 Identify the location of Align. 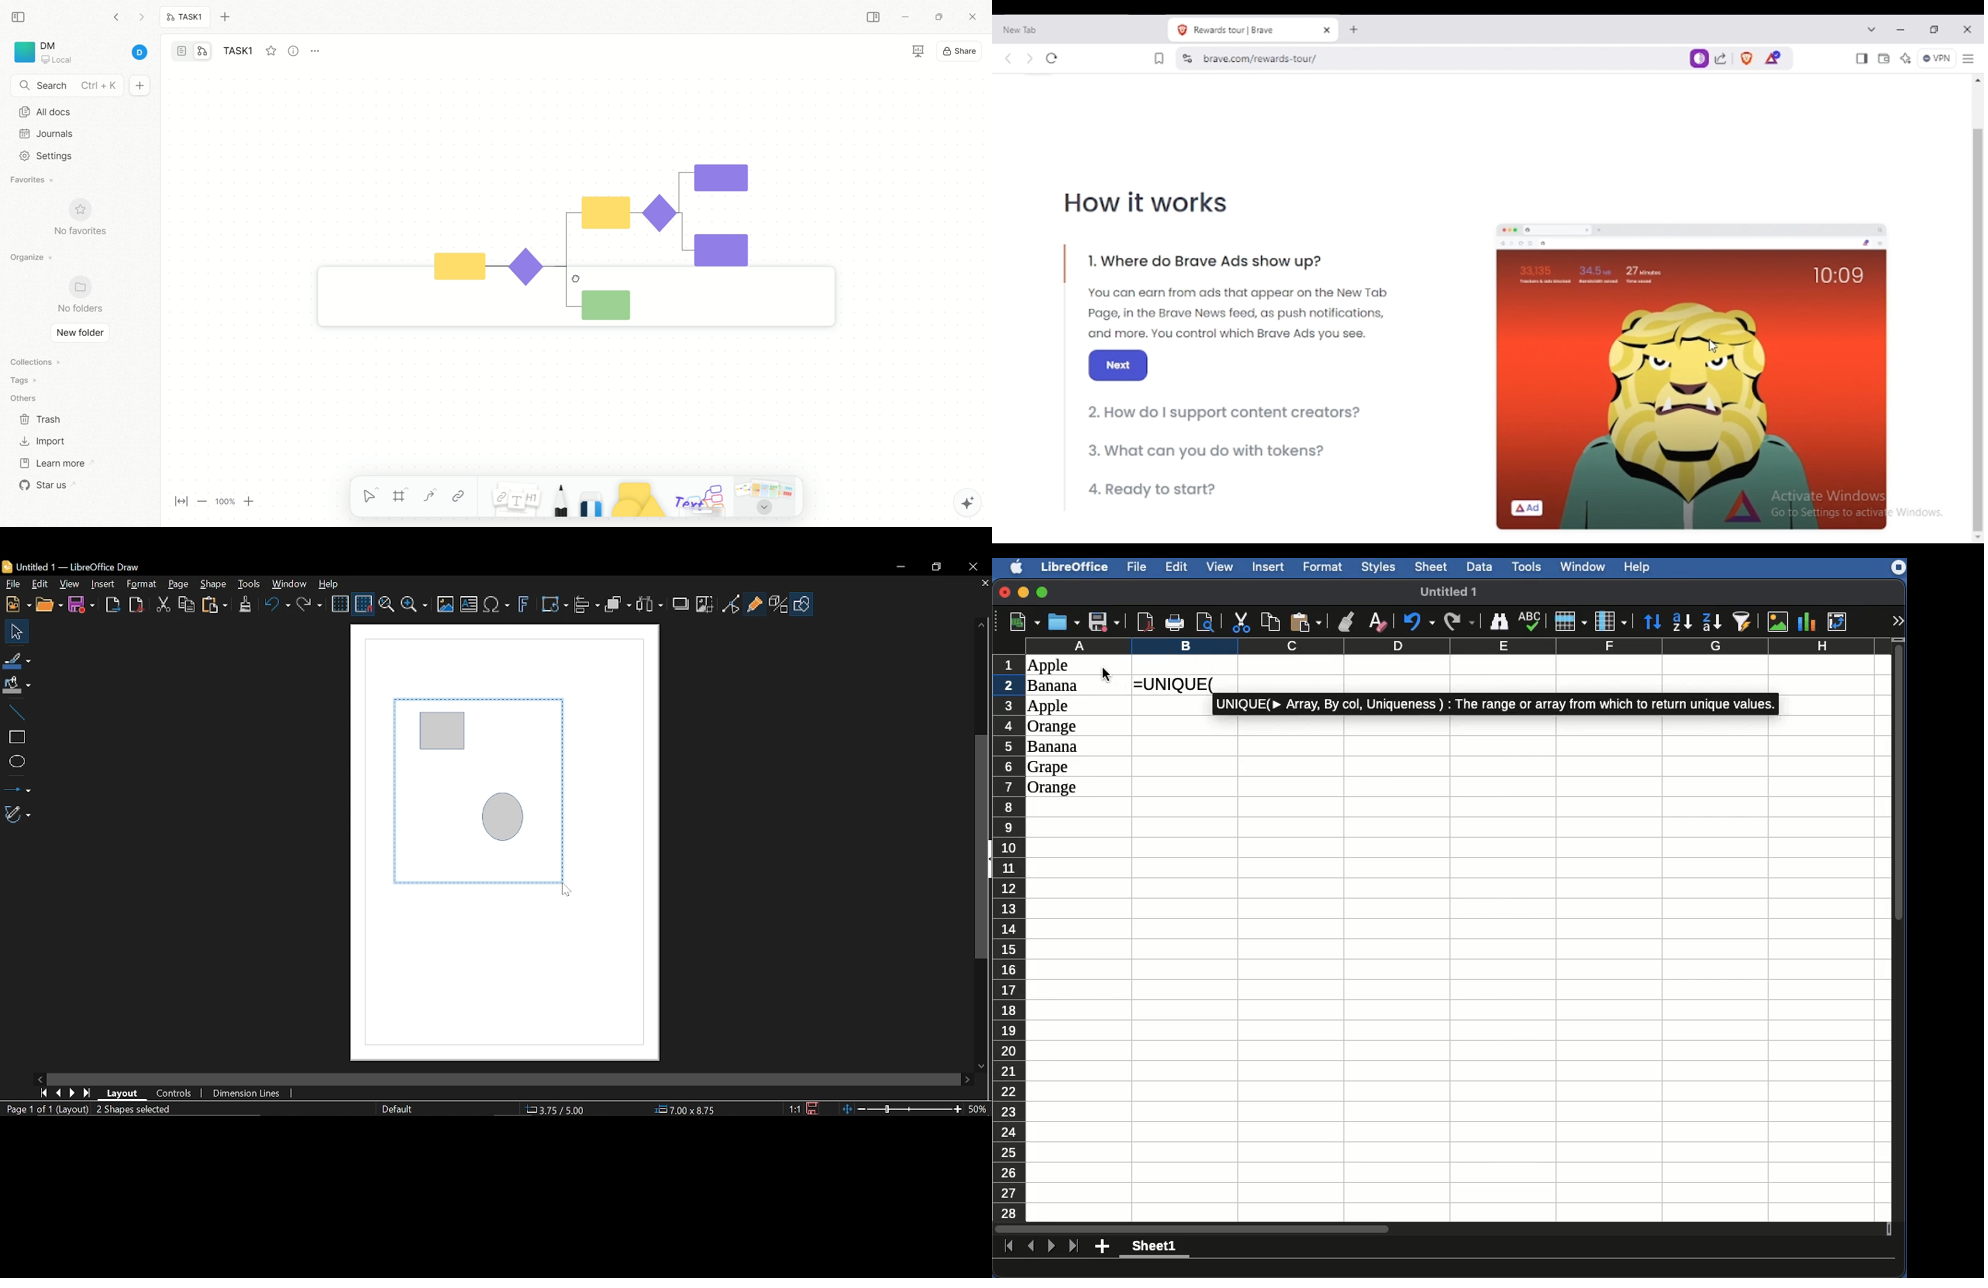
(587, 606).